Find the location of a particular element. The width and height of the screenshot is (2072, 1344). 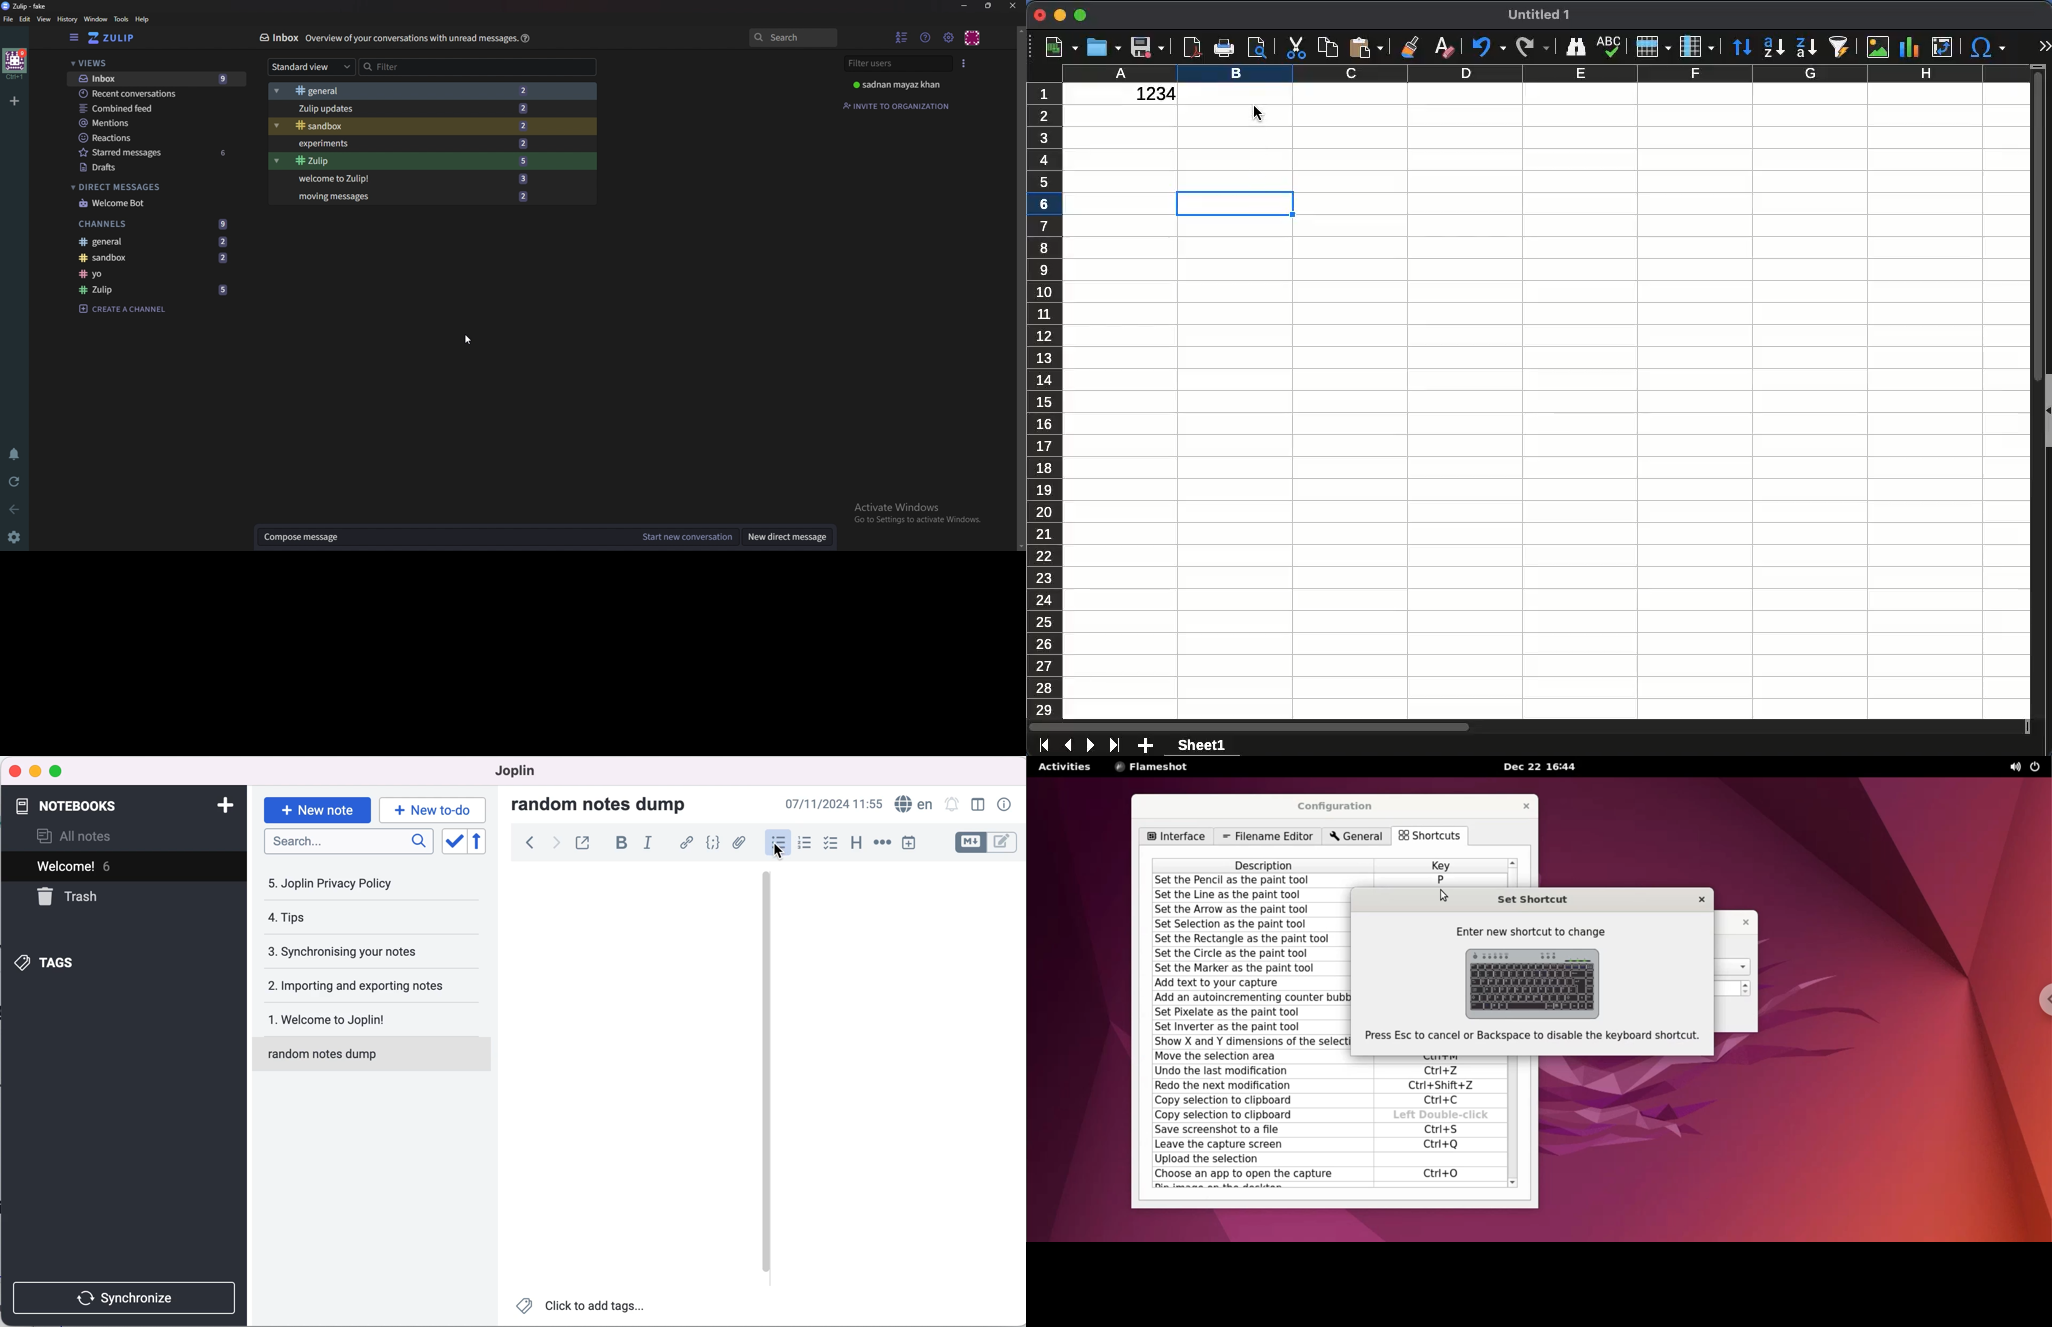

set selection as paint tool is located at coordinates (1252, 925).